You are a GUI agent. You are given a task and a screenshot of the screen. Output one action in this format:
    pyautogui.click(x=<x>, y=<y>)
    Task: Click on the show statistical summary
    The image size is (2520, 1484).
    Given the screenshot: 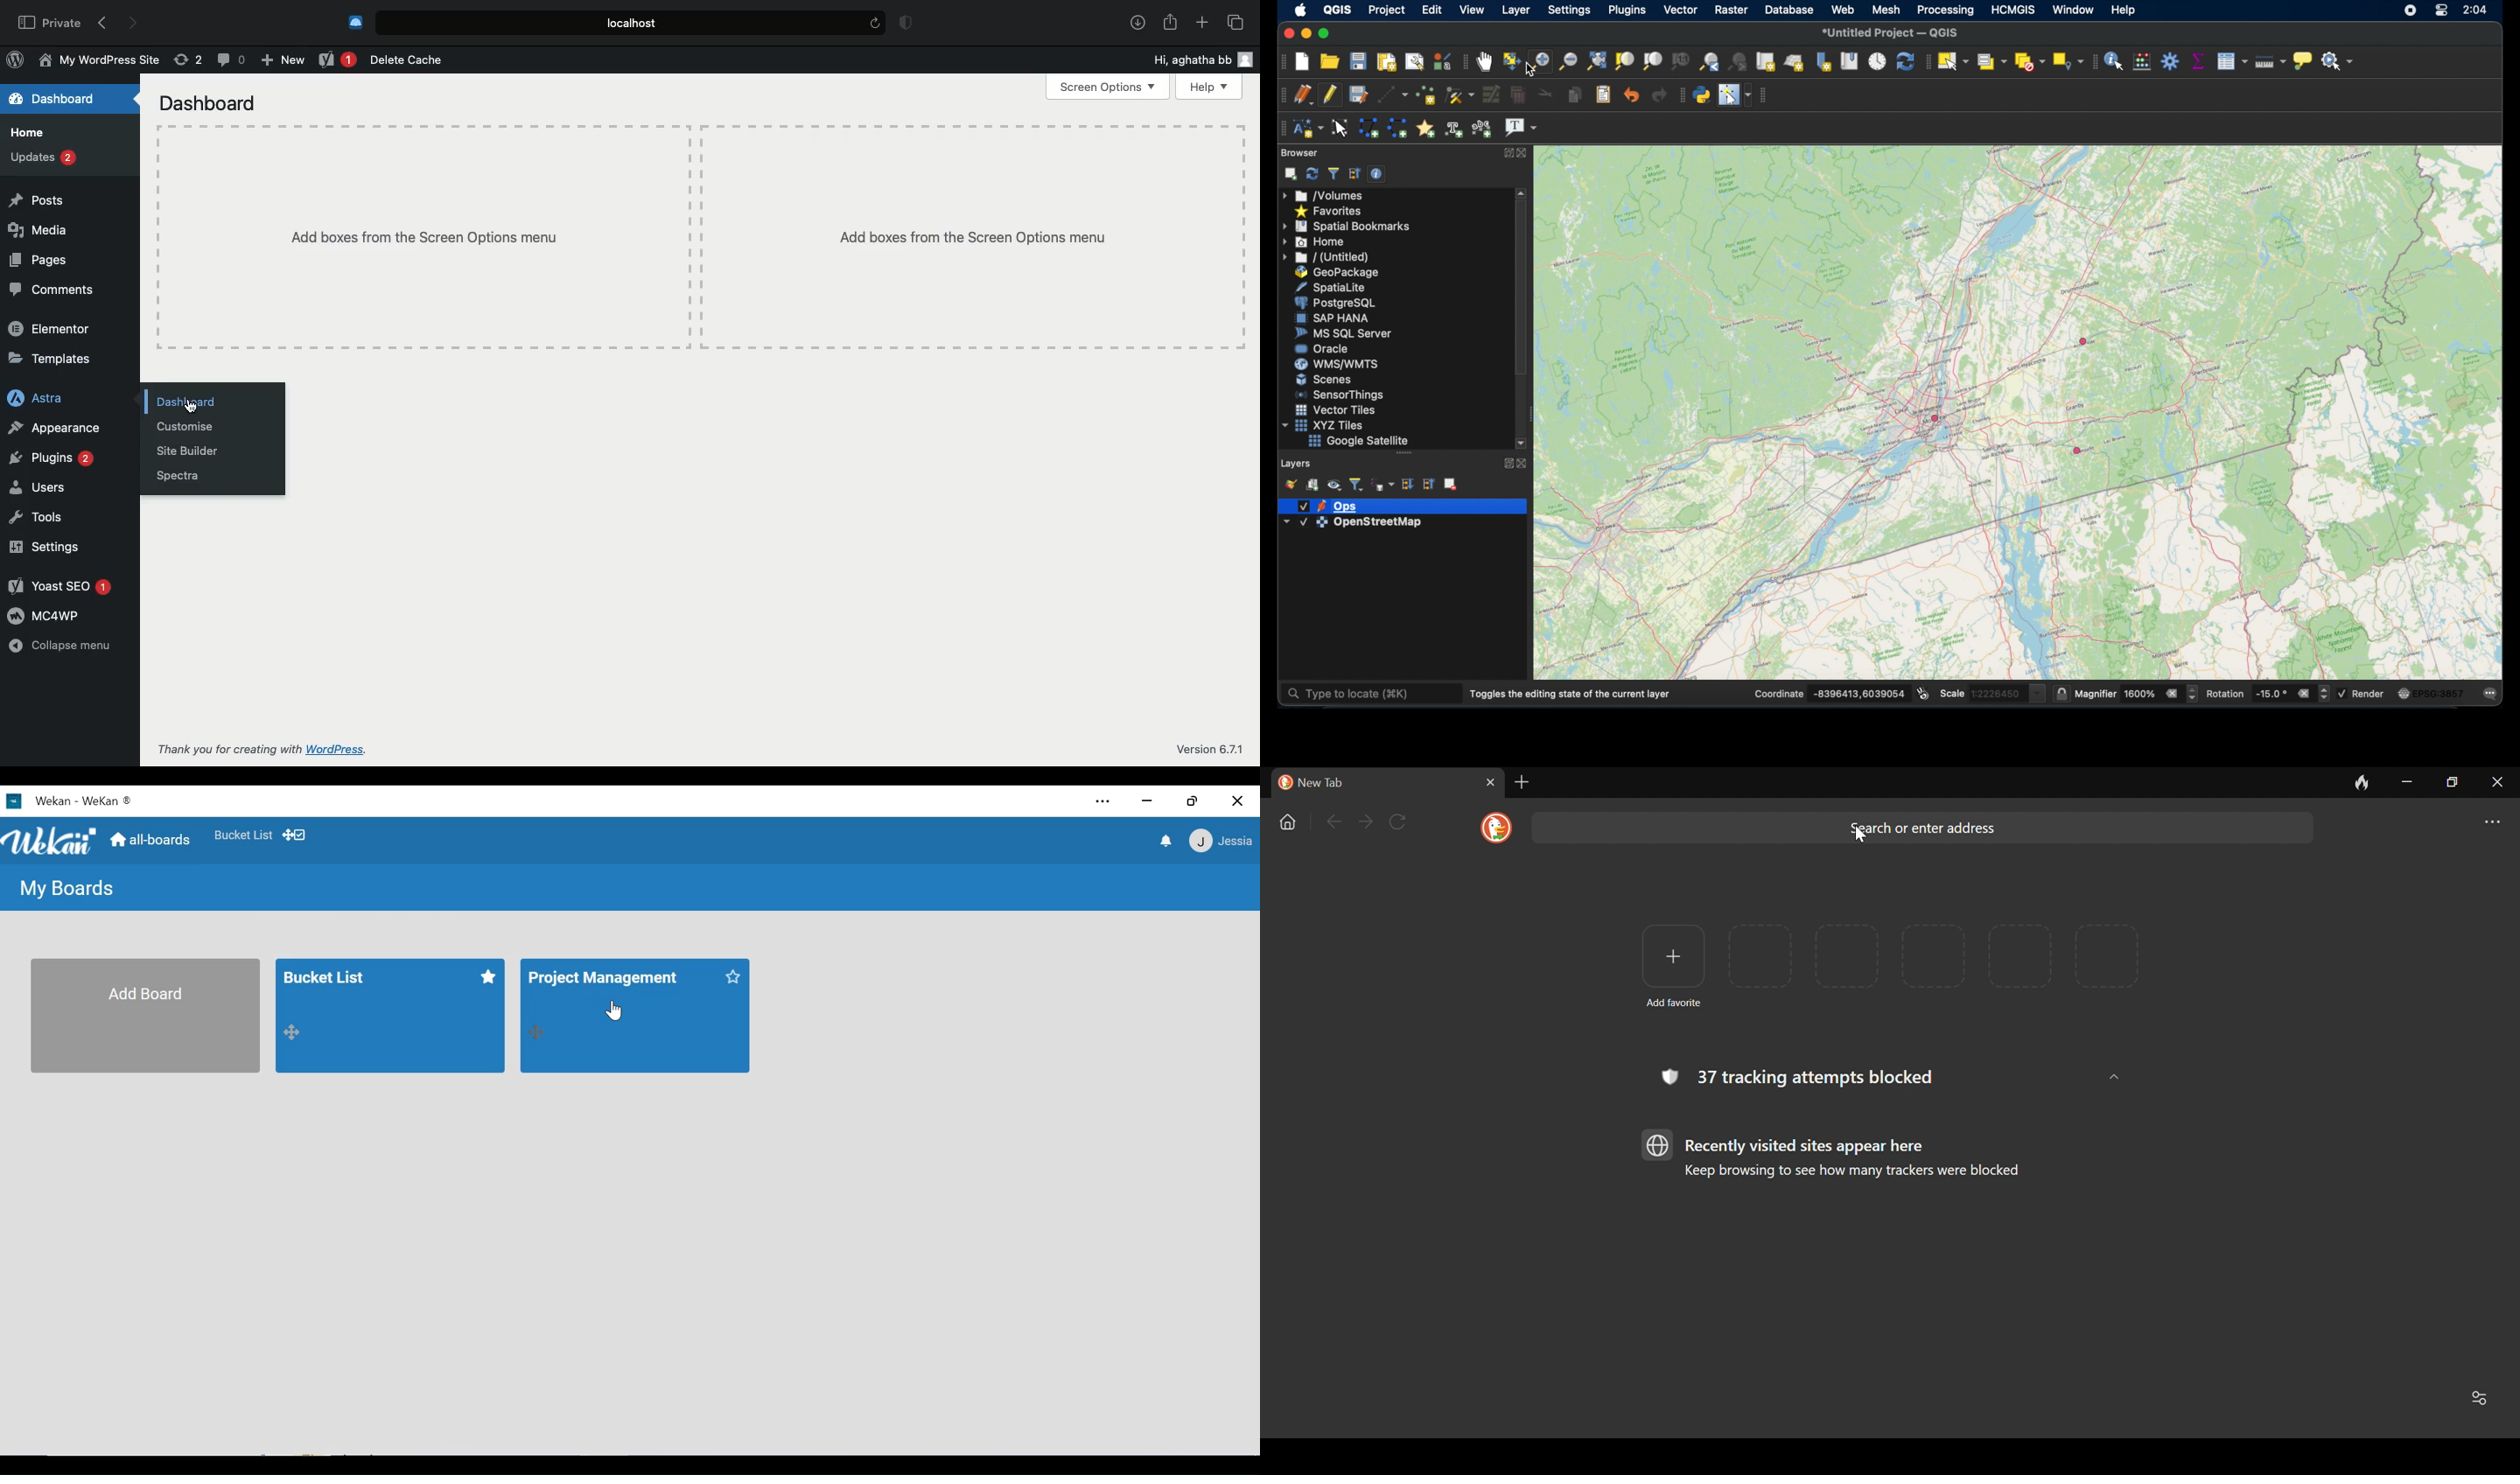 What is the action you would take?
    pyautogui.click(x=2198, y=60)
    